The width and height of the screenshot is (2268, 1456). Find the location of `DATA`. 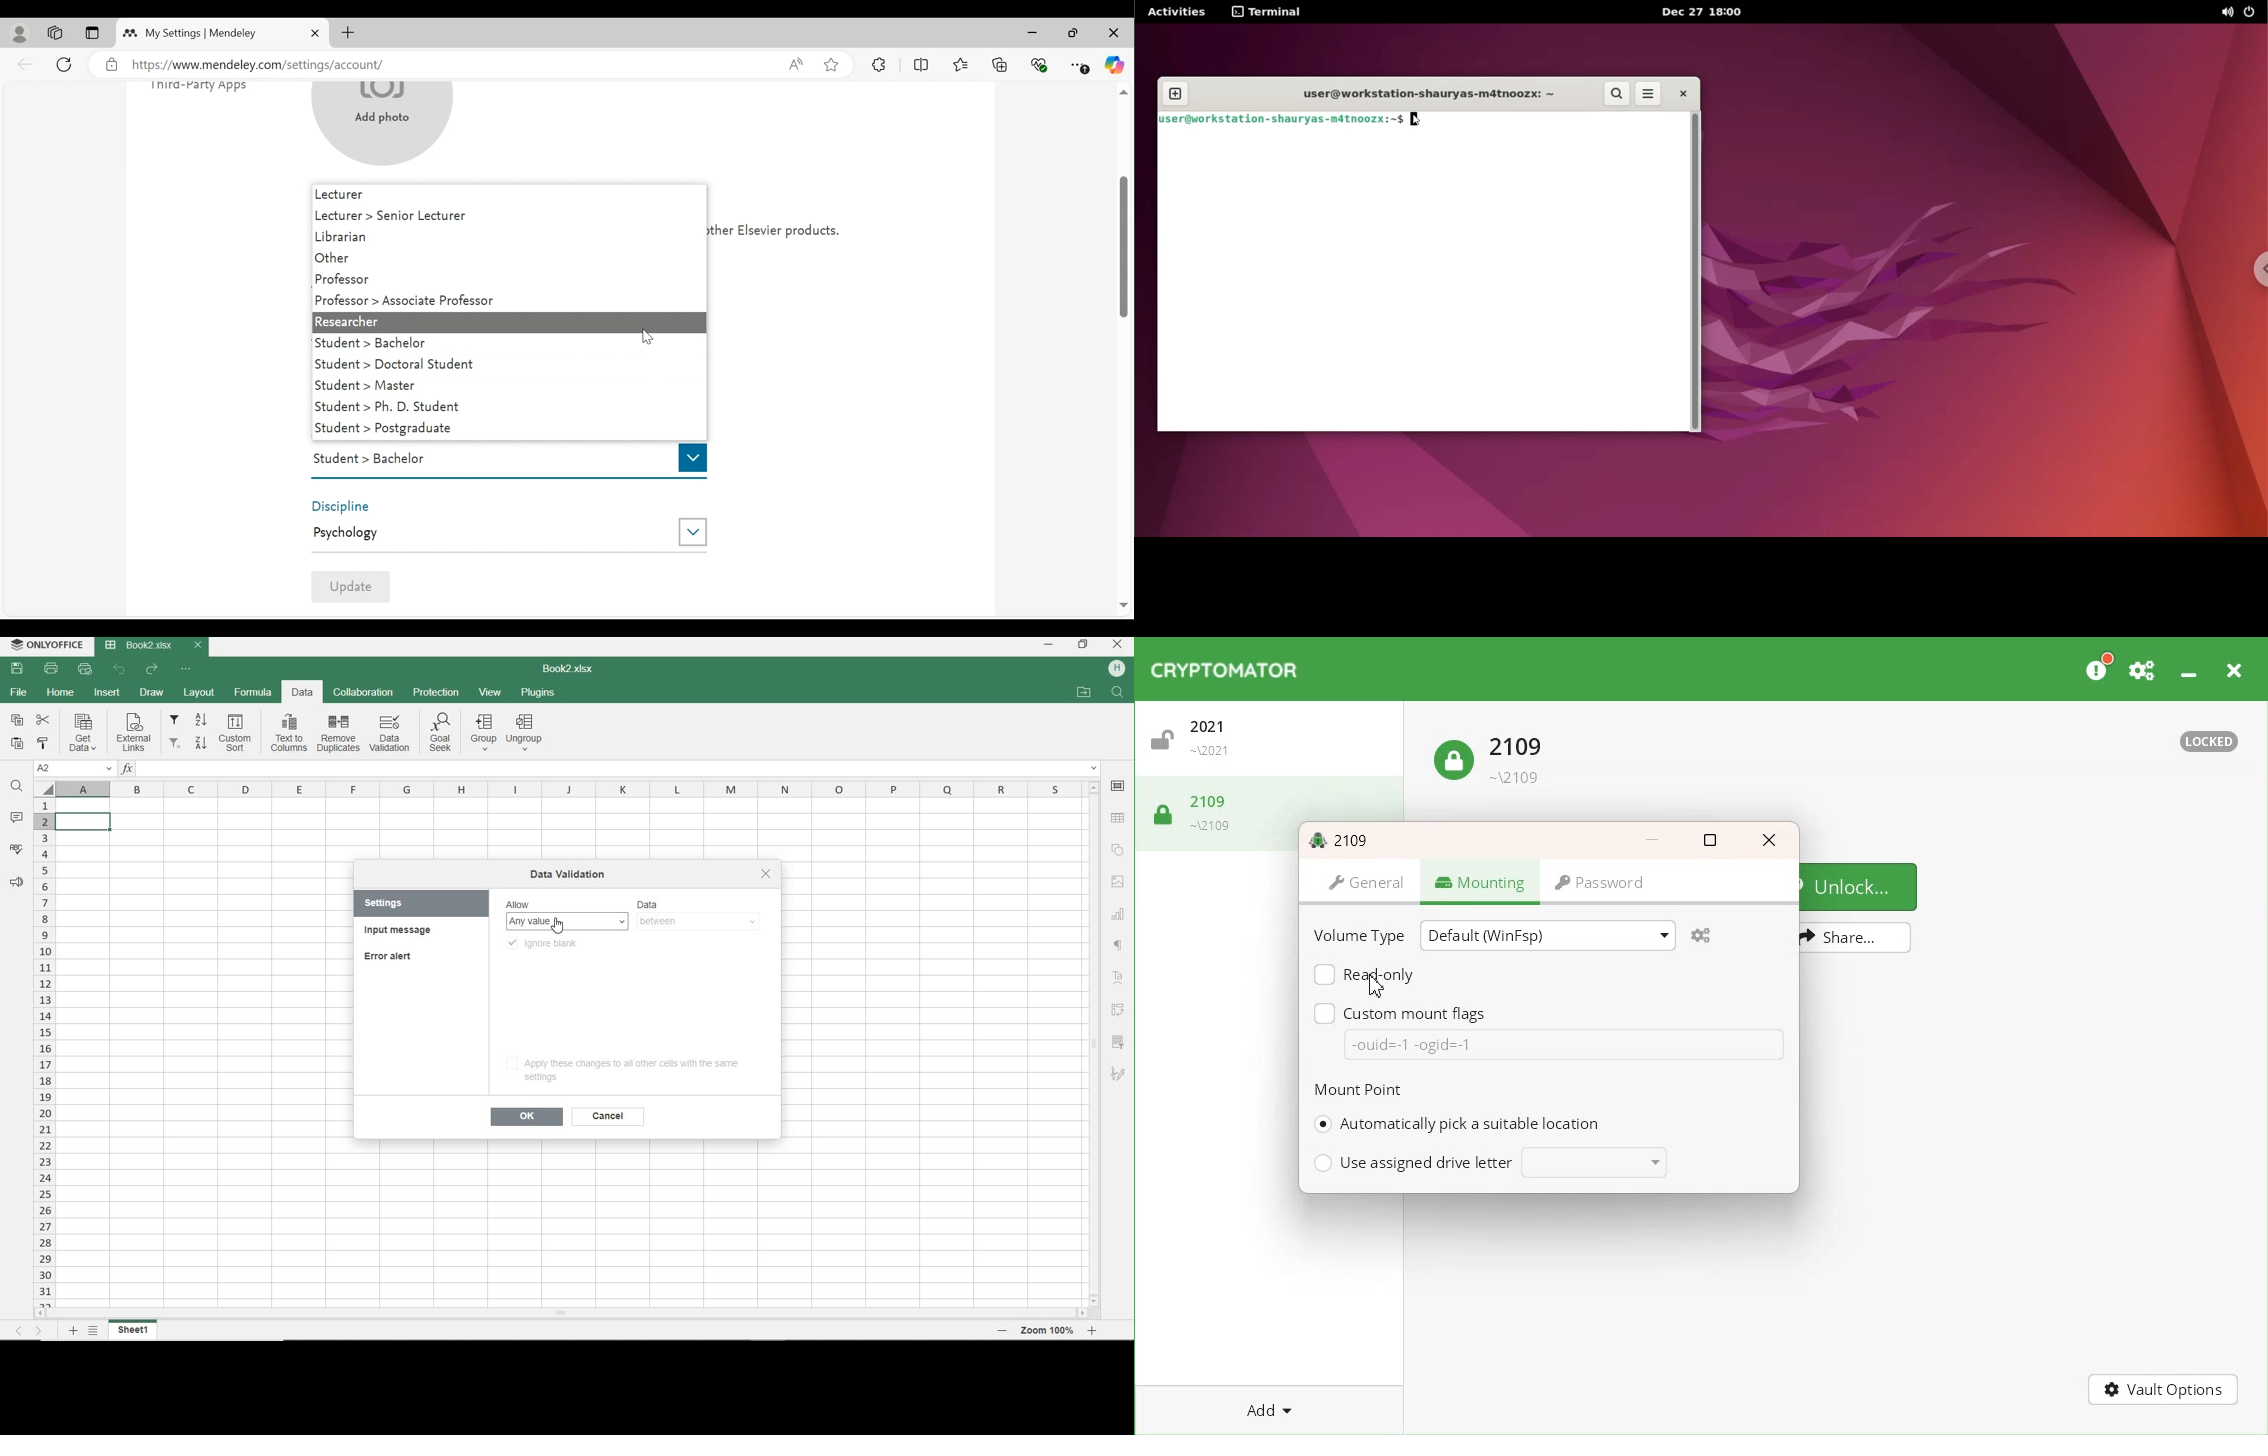

DATA is located at coordinates (299, 693).